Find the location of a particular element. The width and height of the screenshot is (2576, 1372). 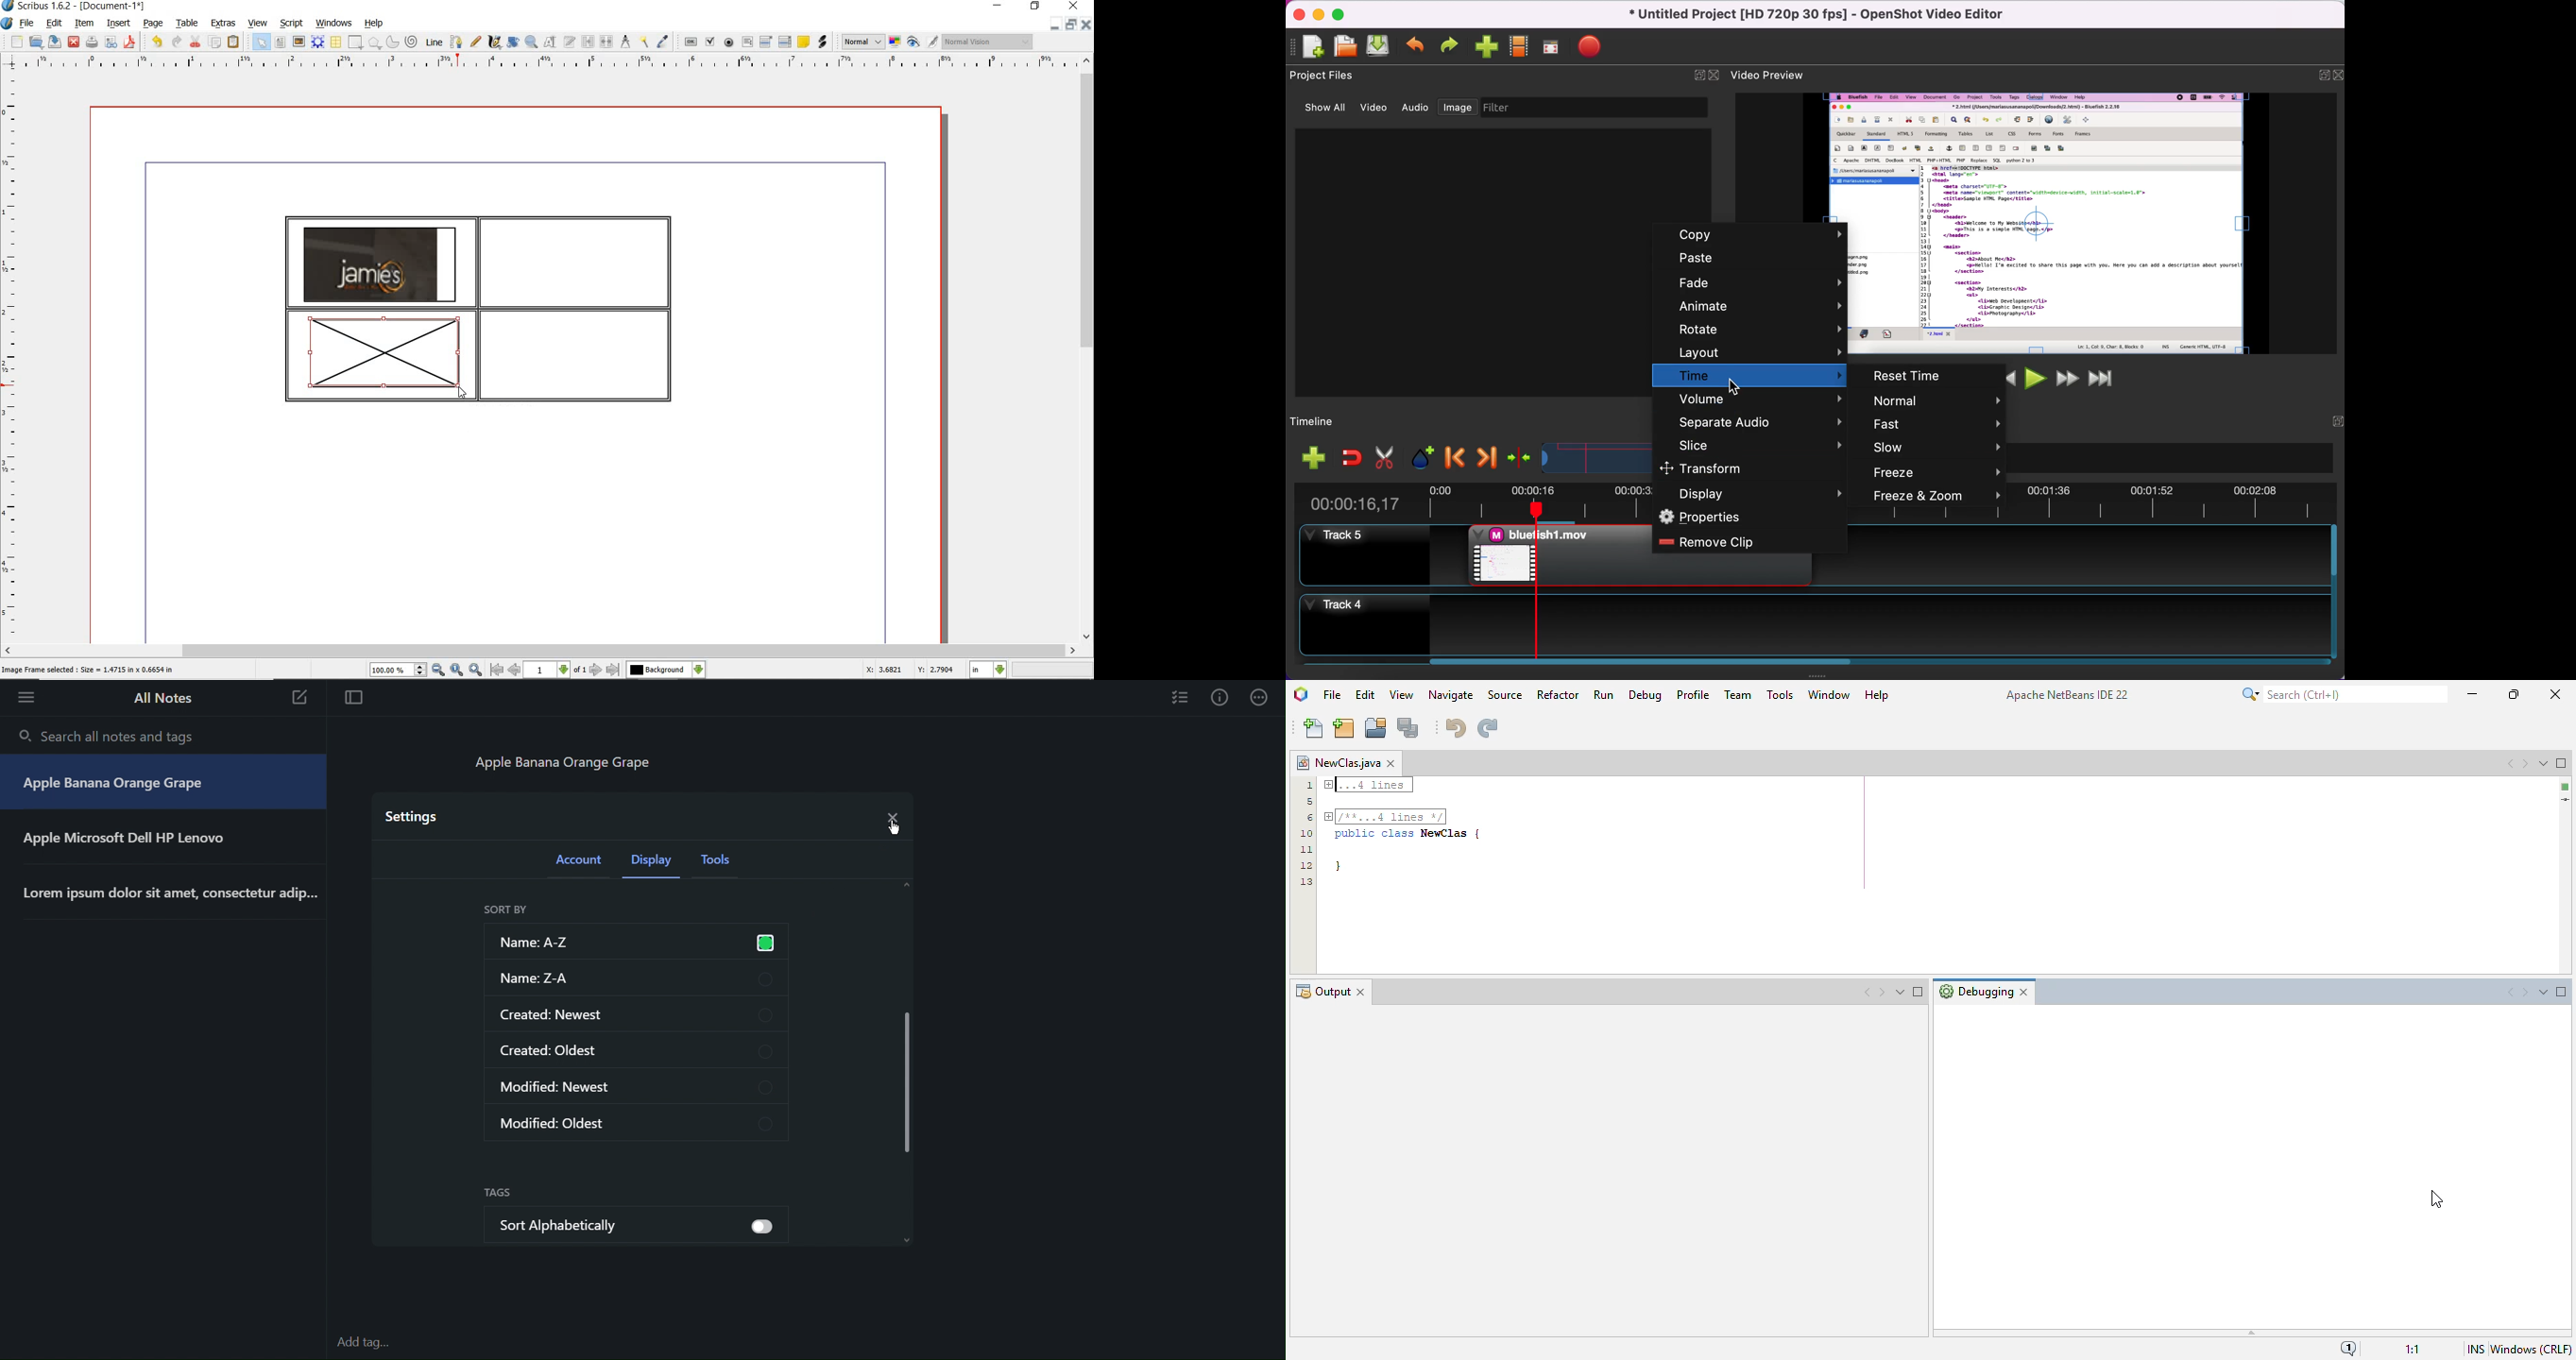

help is located at coordinates (374, 23).